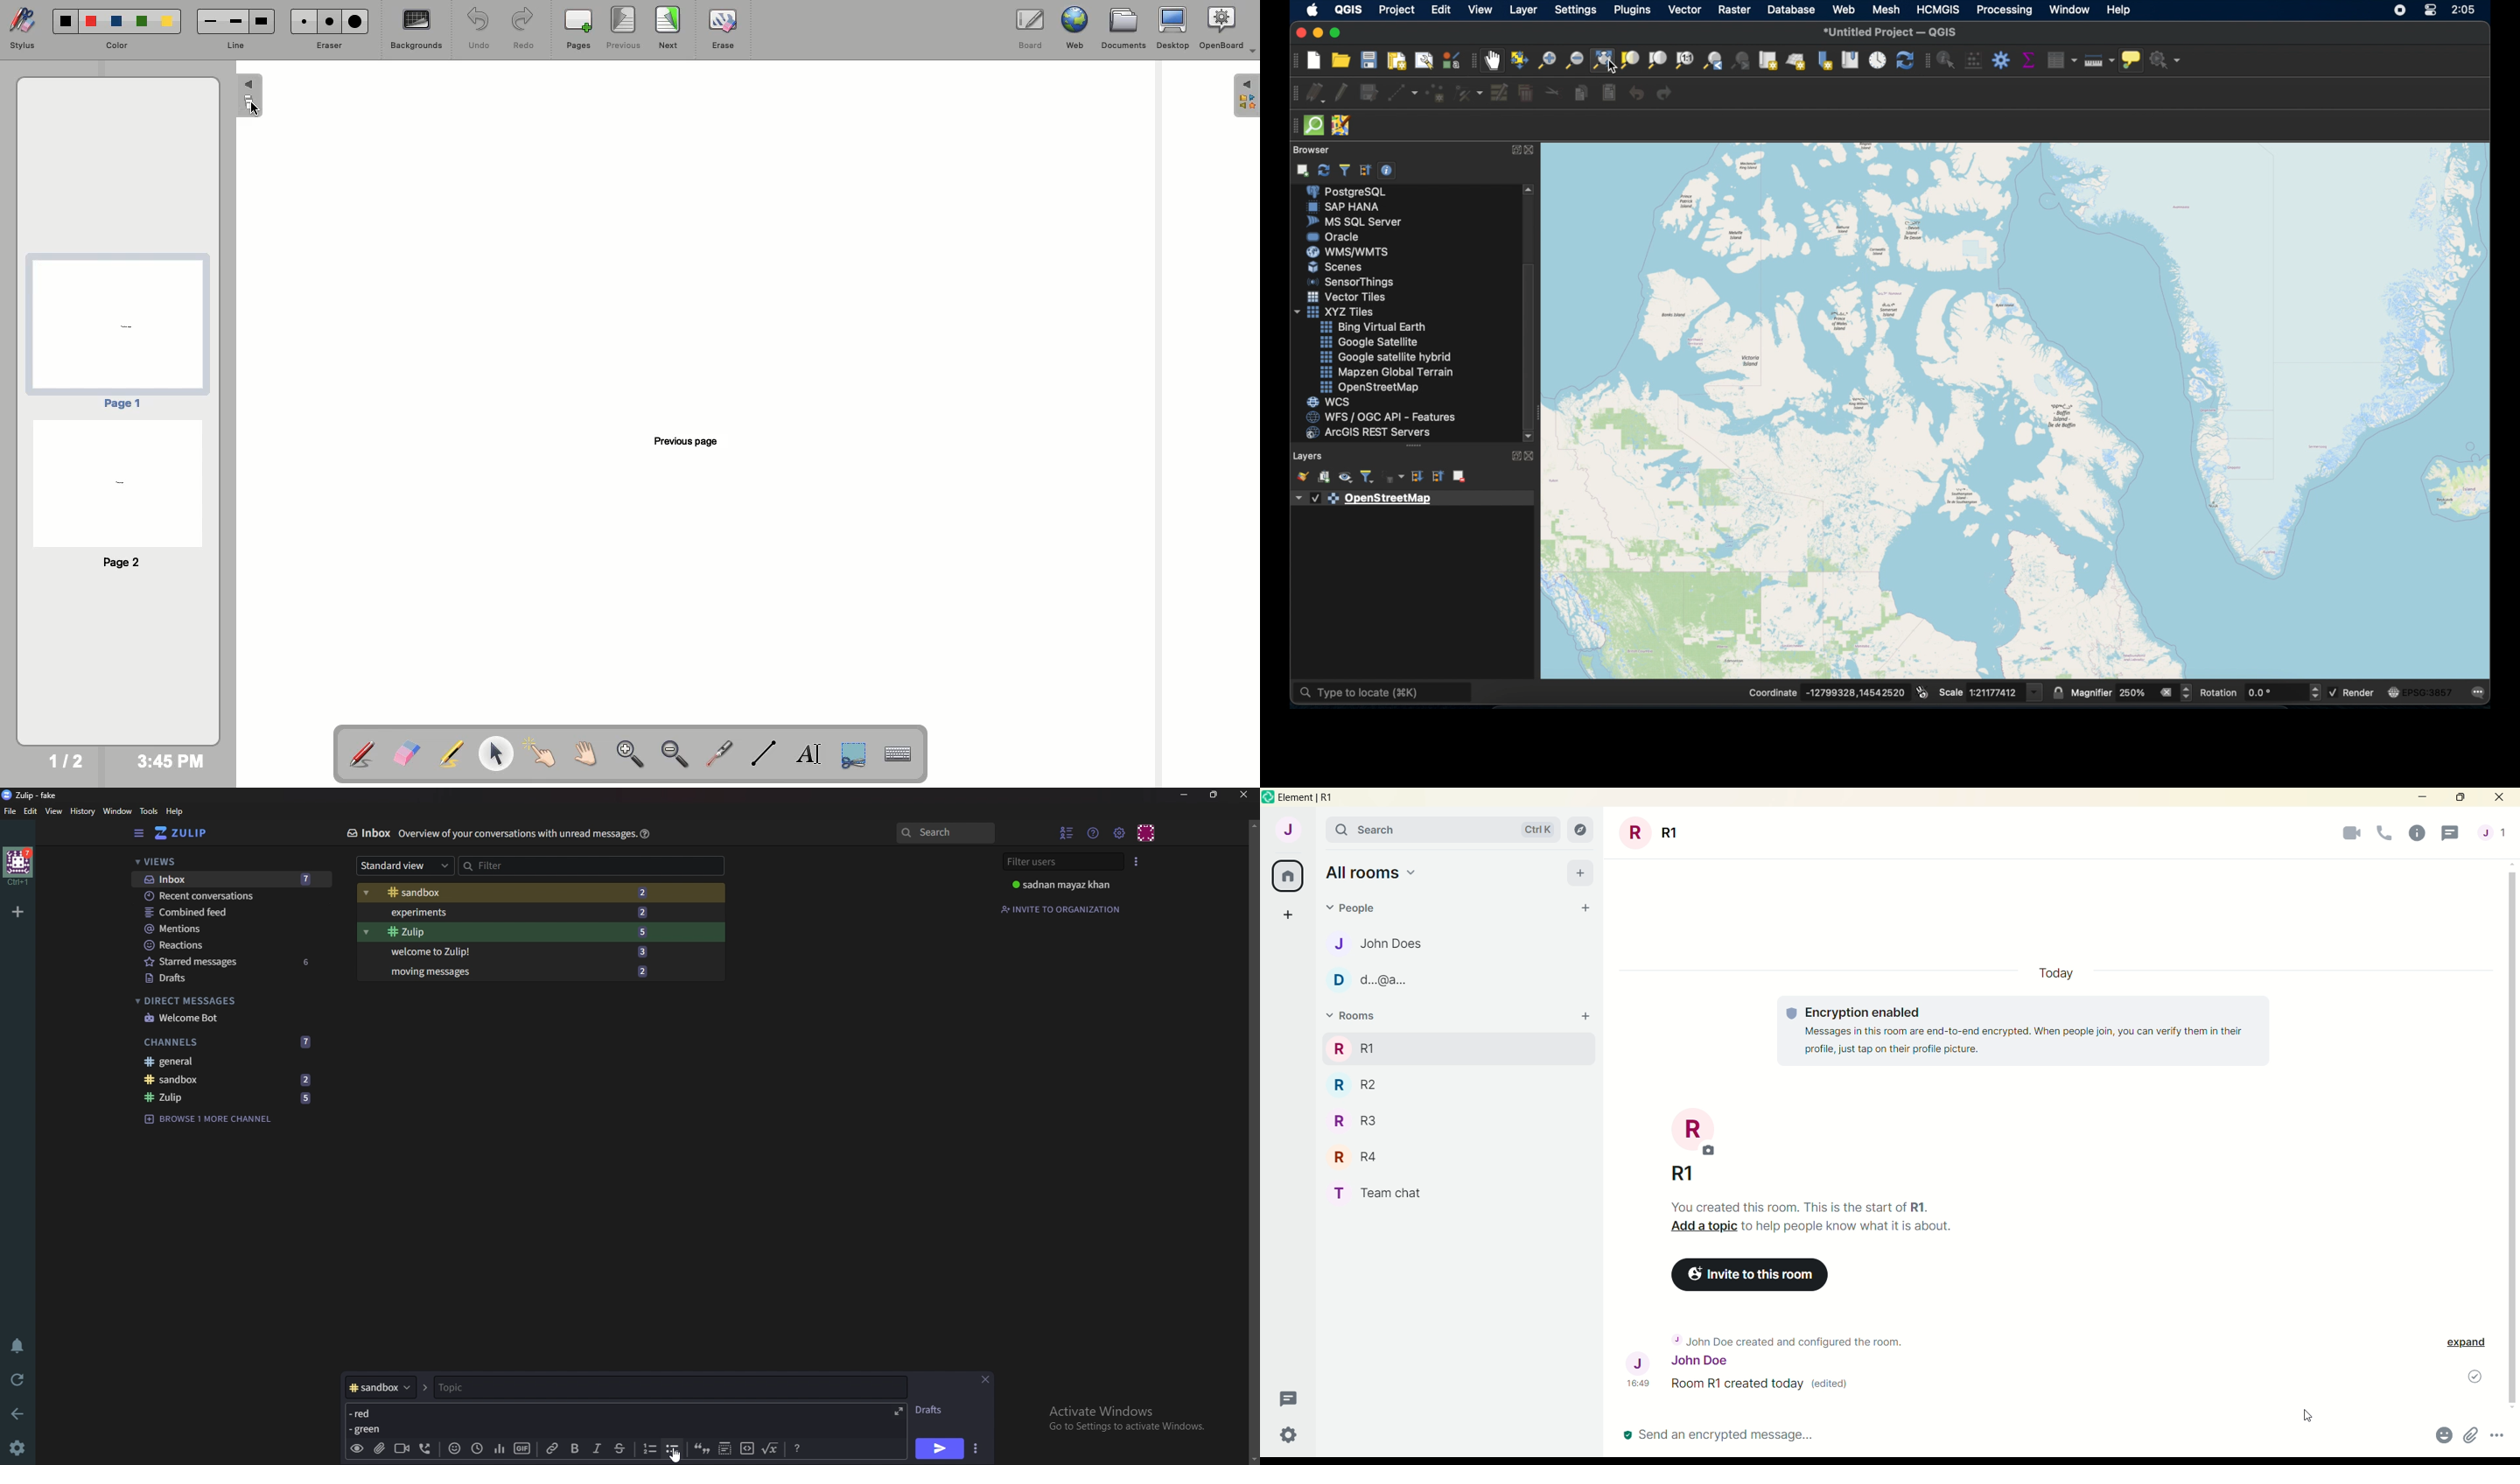 This screenshot has width=2520, height=1484. I want to click on Today, so click(2057, 975).